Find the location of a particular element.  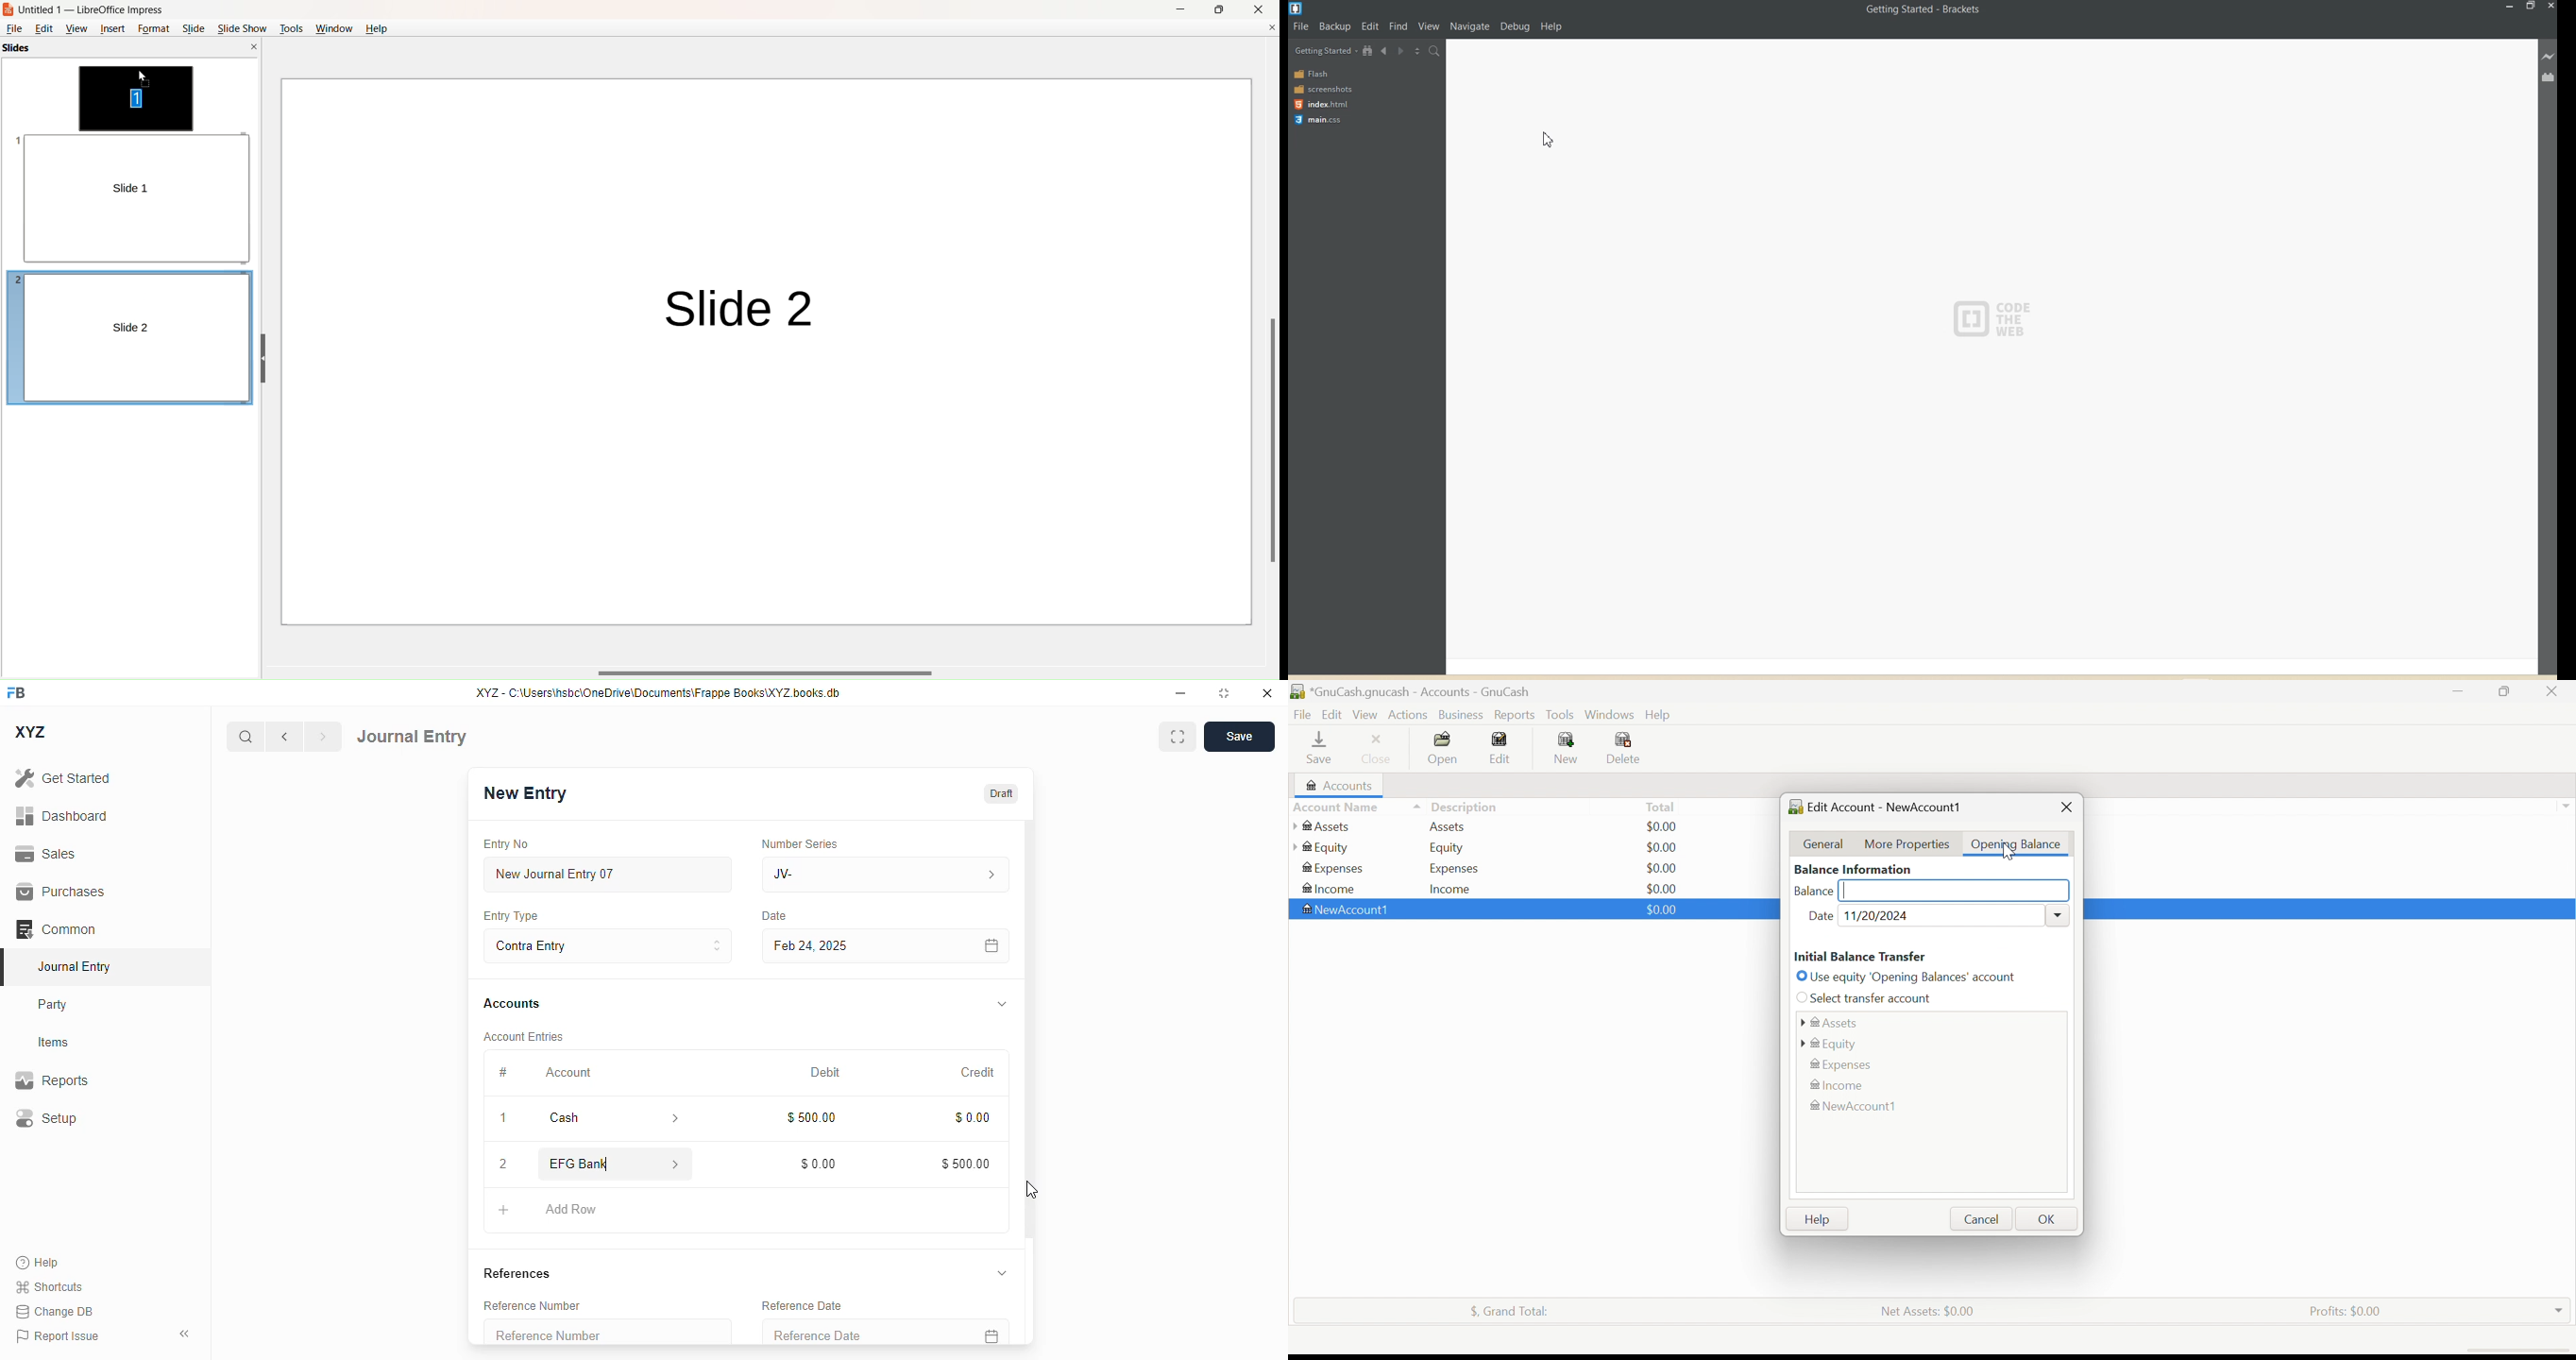

contra entry  is located at coordinates (607, 944).